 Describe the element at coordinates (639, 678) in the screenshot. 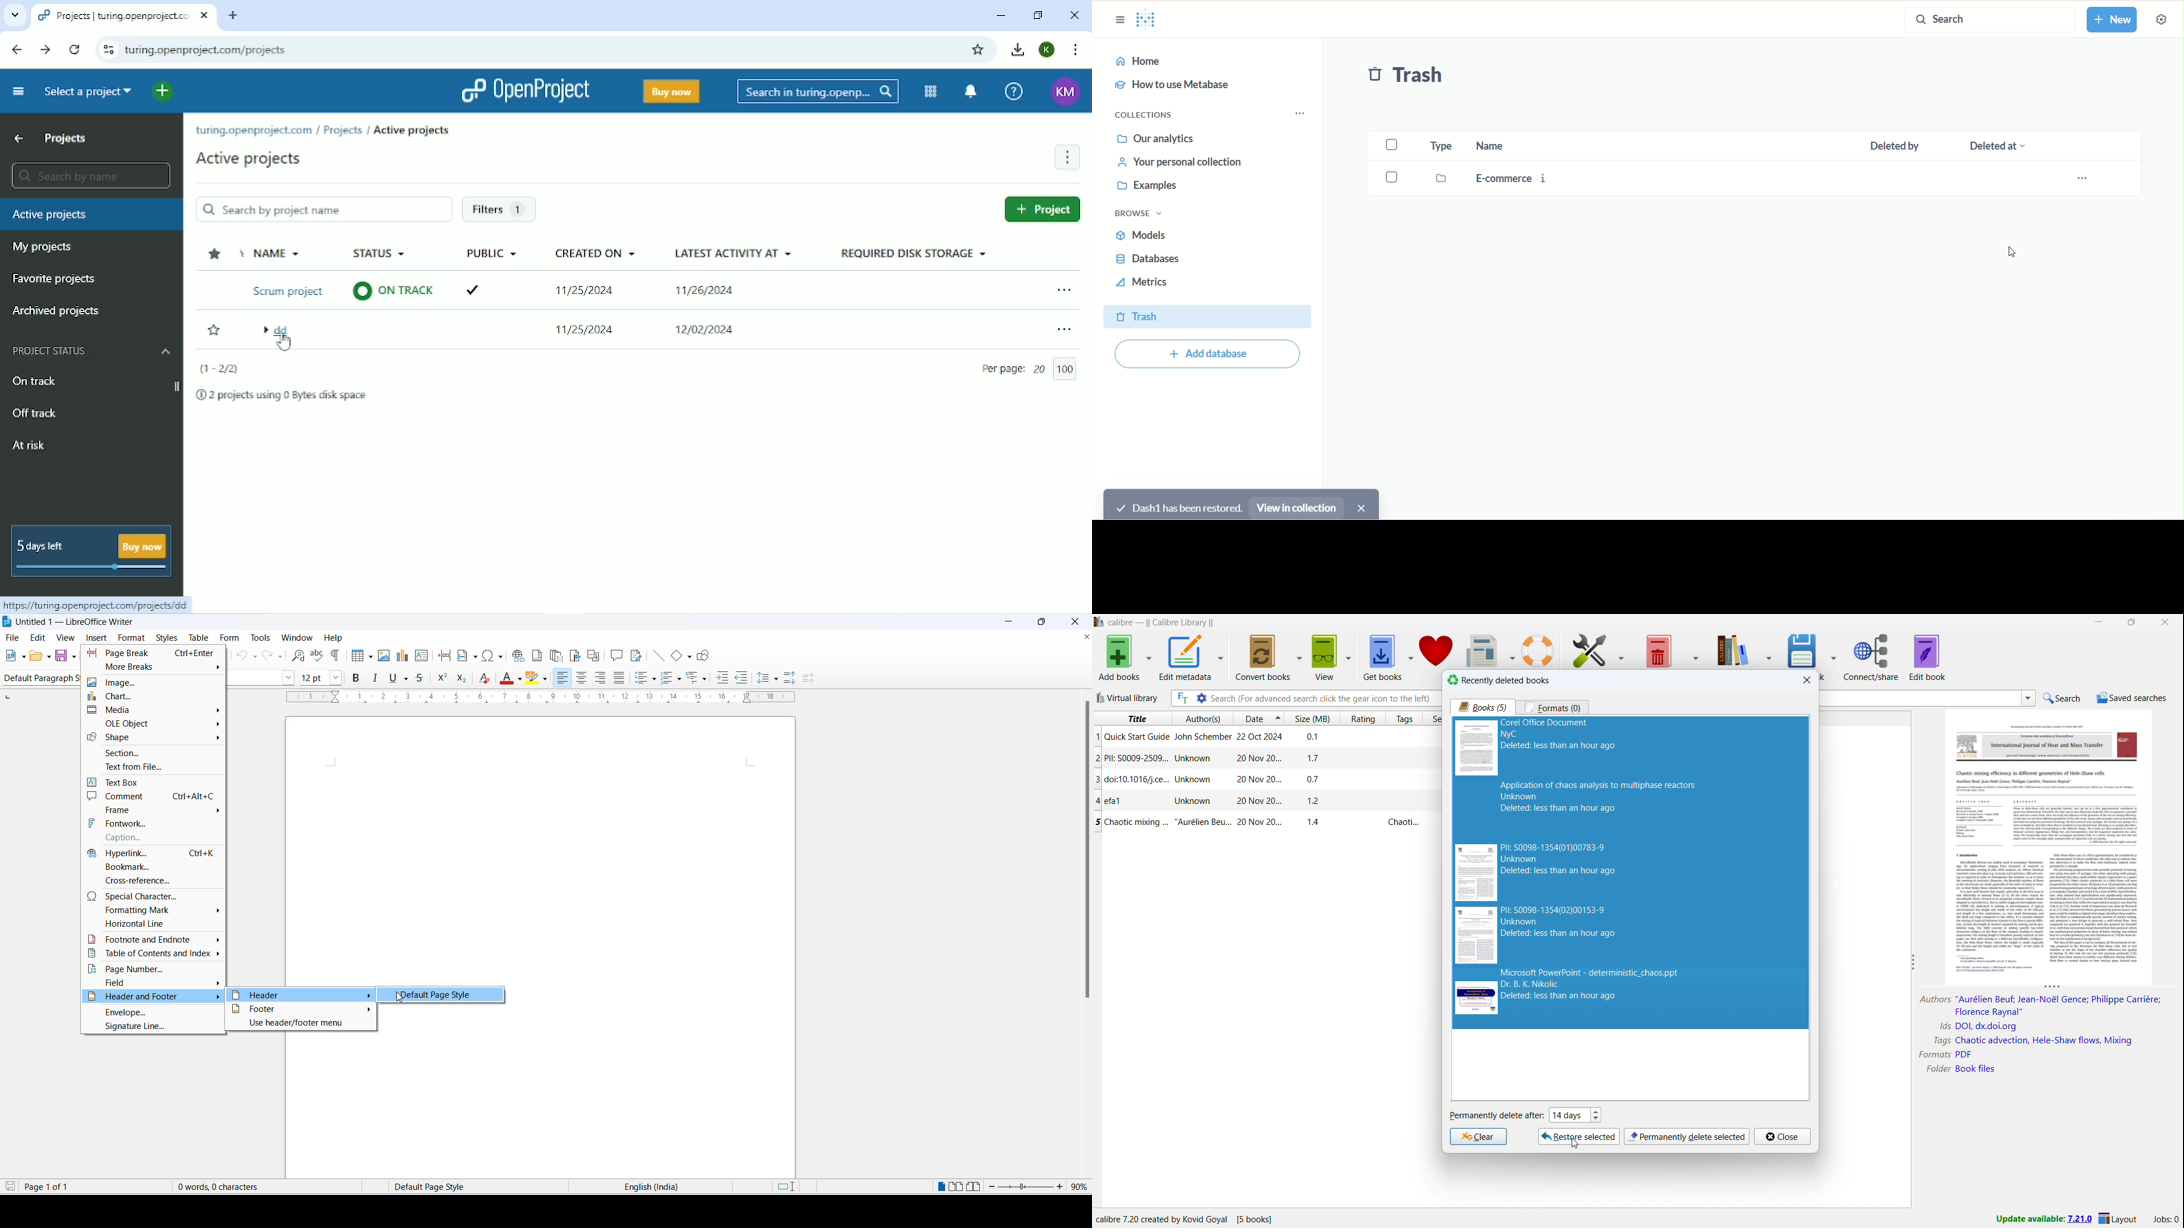

I see `toggle unordered list` at that location.